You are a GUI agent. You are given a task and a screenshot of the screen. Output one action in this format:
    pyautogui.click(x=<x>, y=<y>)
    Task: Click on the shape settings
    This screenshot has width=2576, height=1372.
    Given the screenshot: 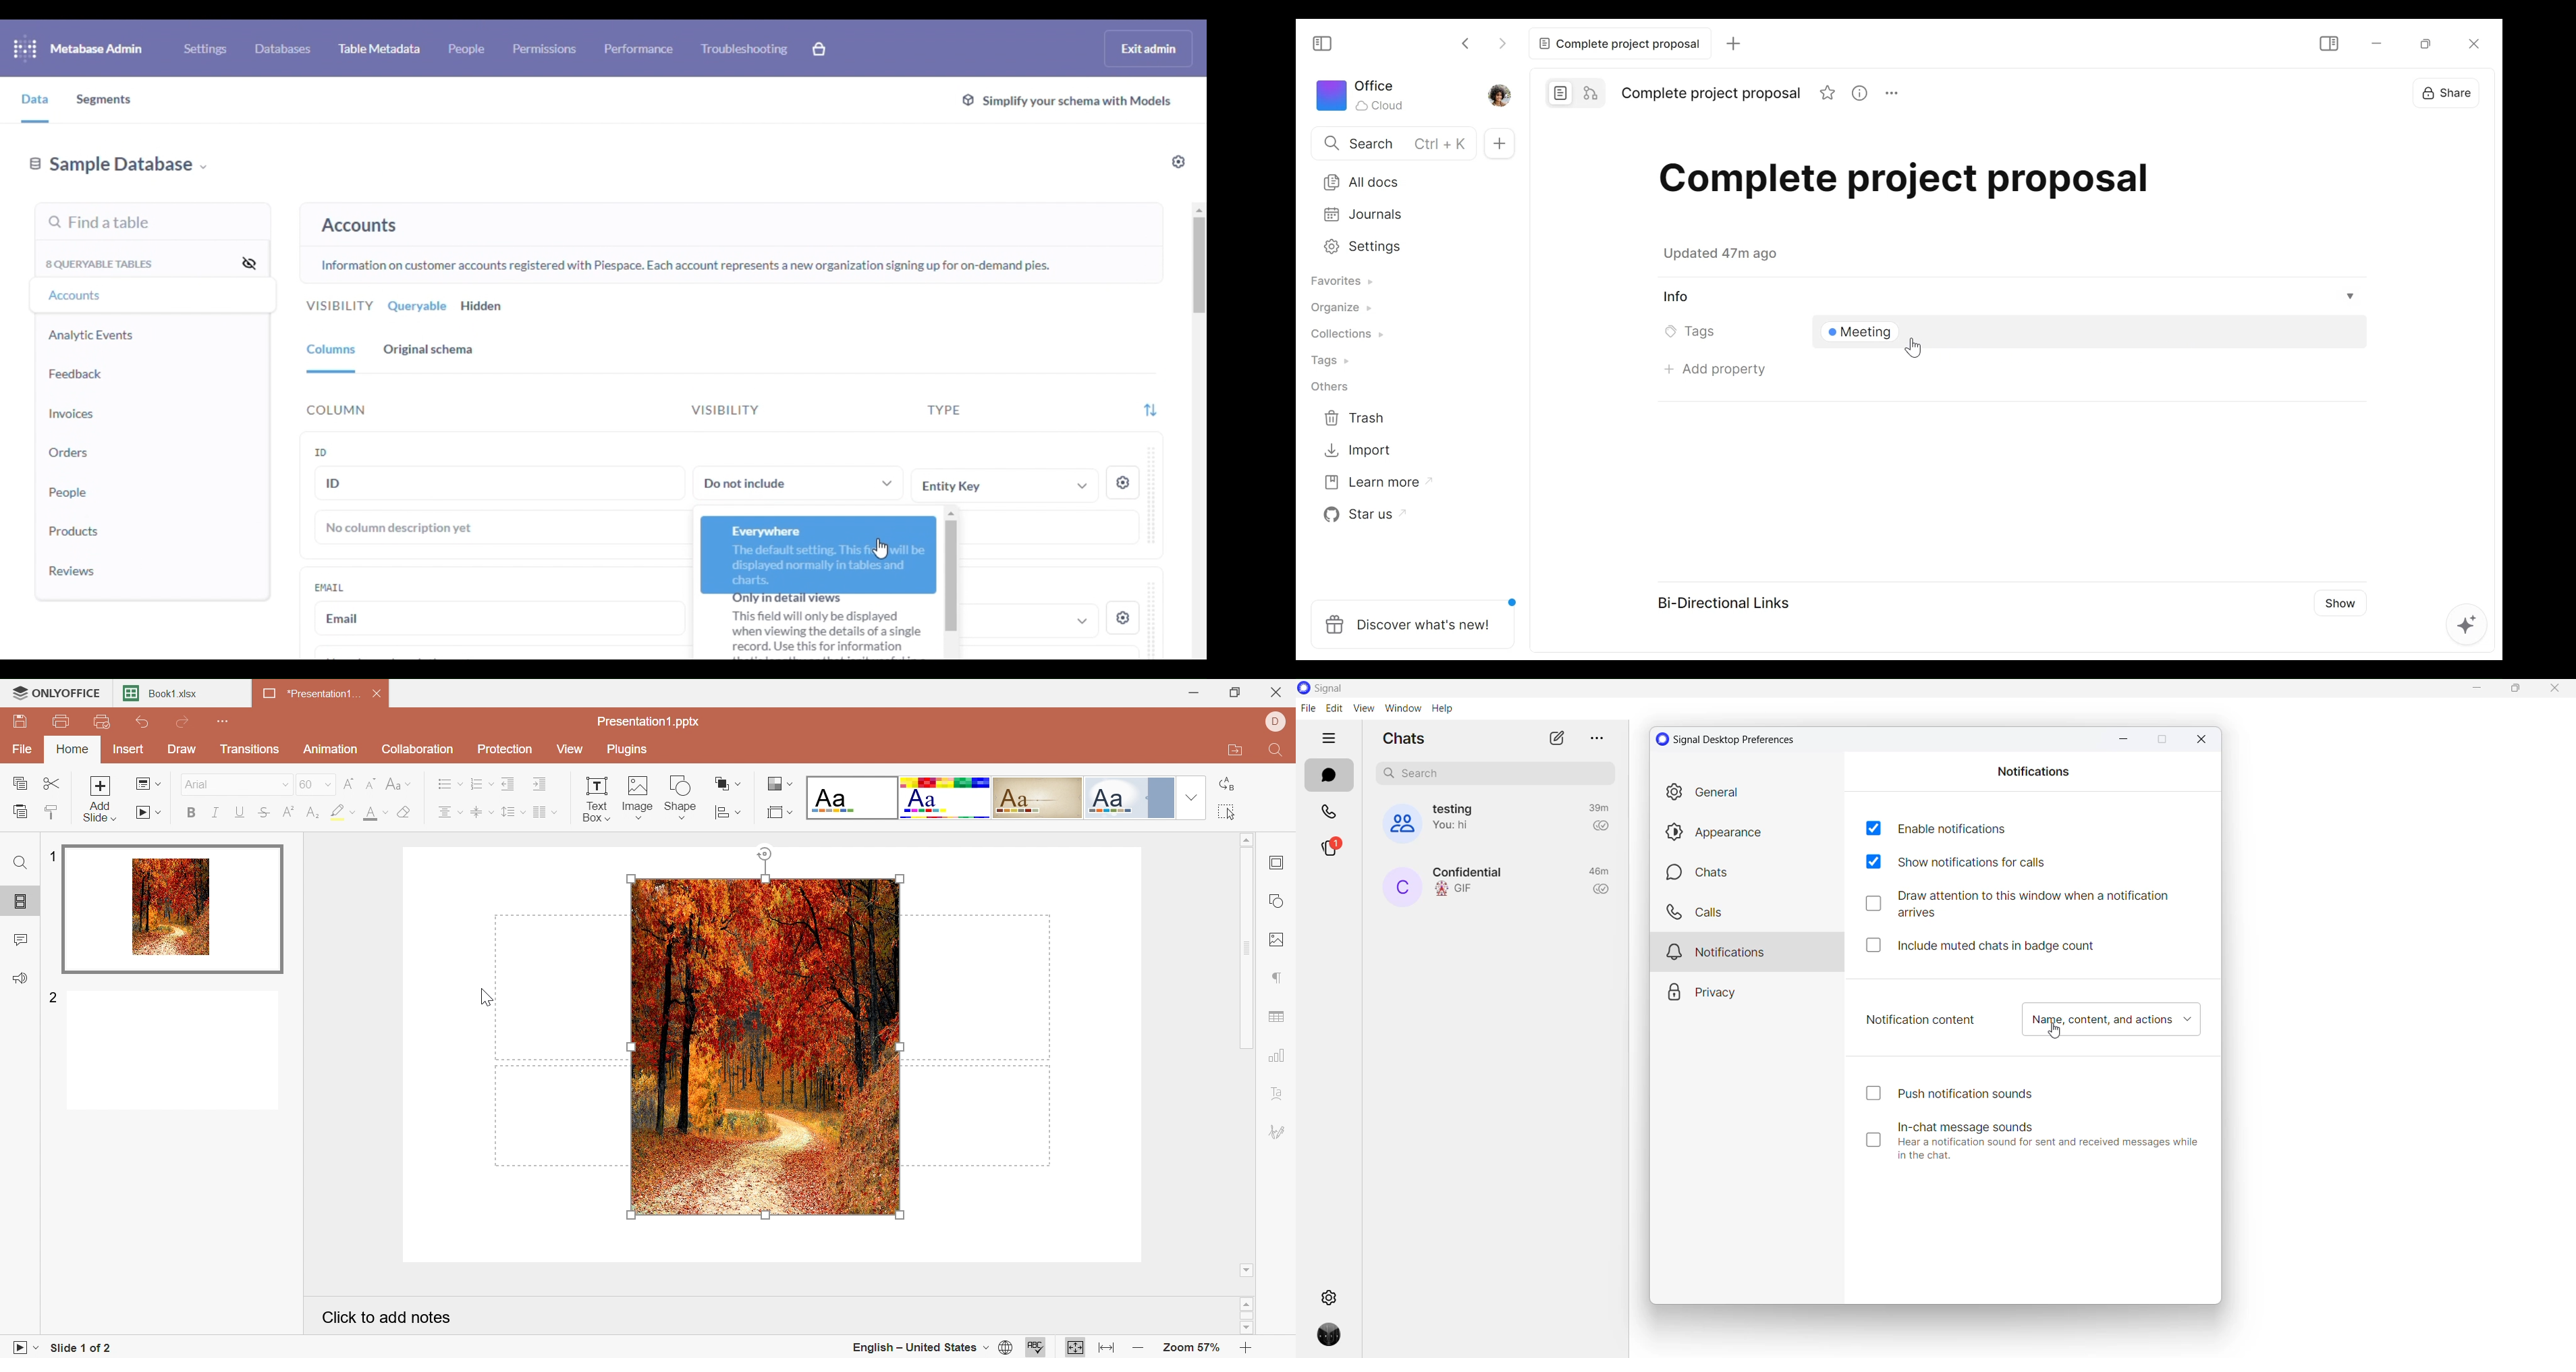 What is the action you would take?
    pyautogui.click(x=1278, y=898)
    